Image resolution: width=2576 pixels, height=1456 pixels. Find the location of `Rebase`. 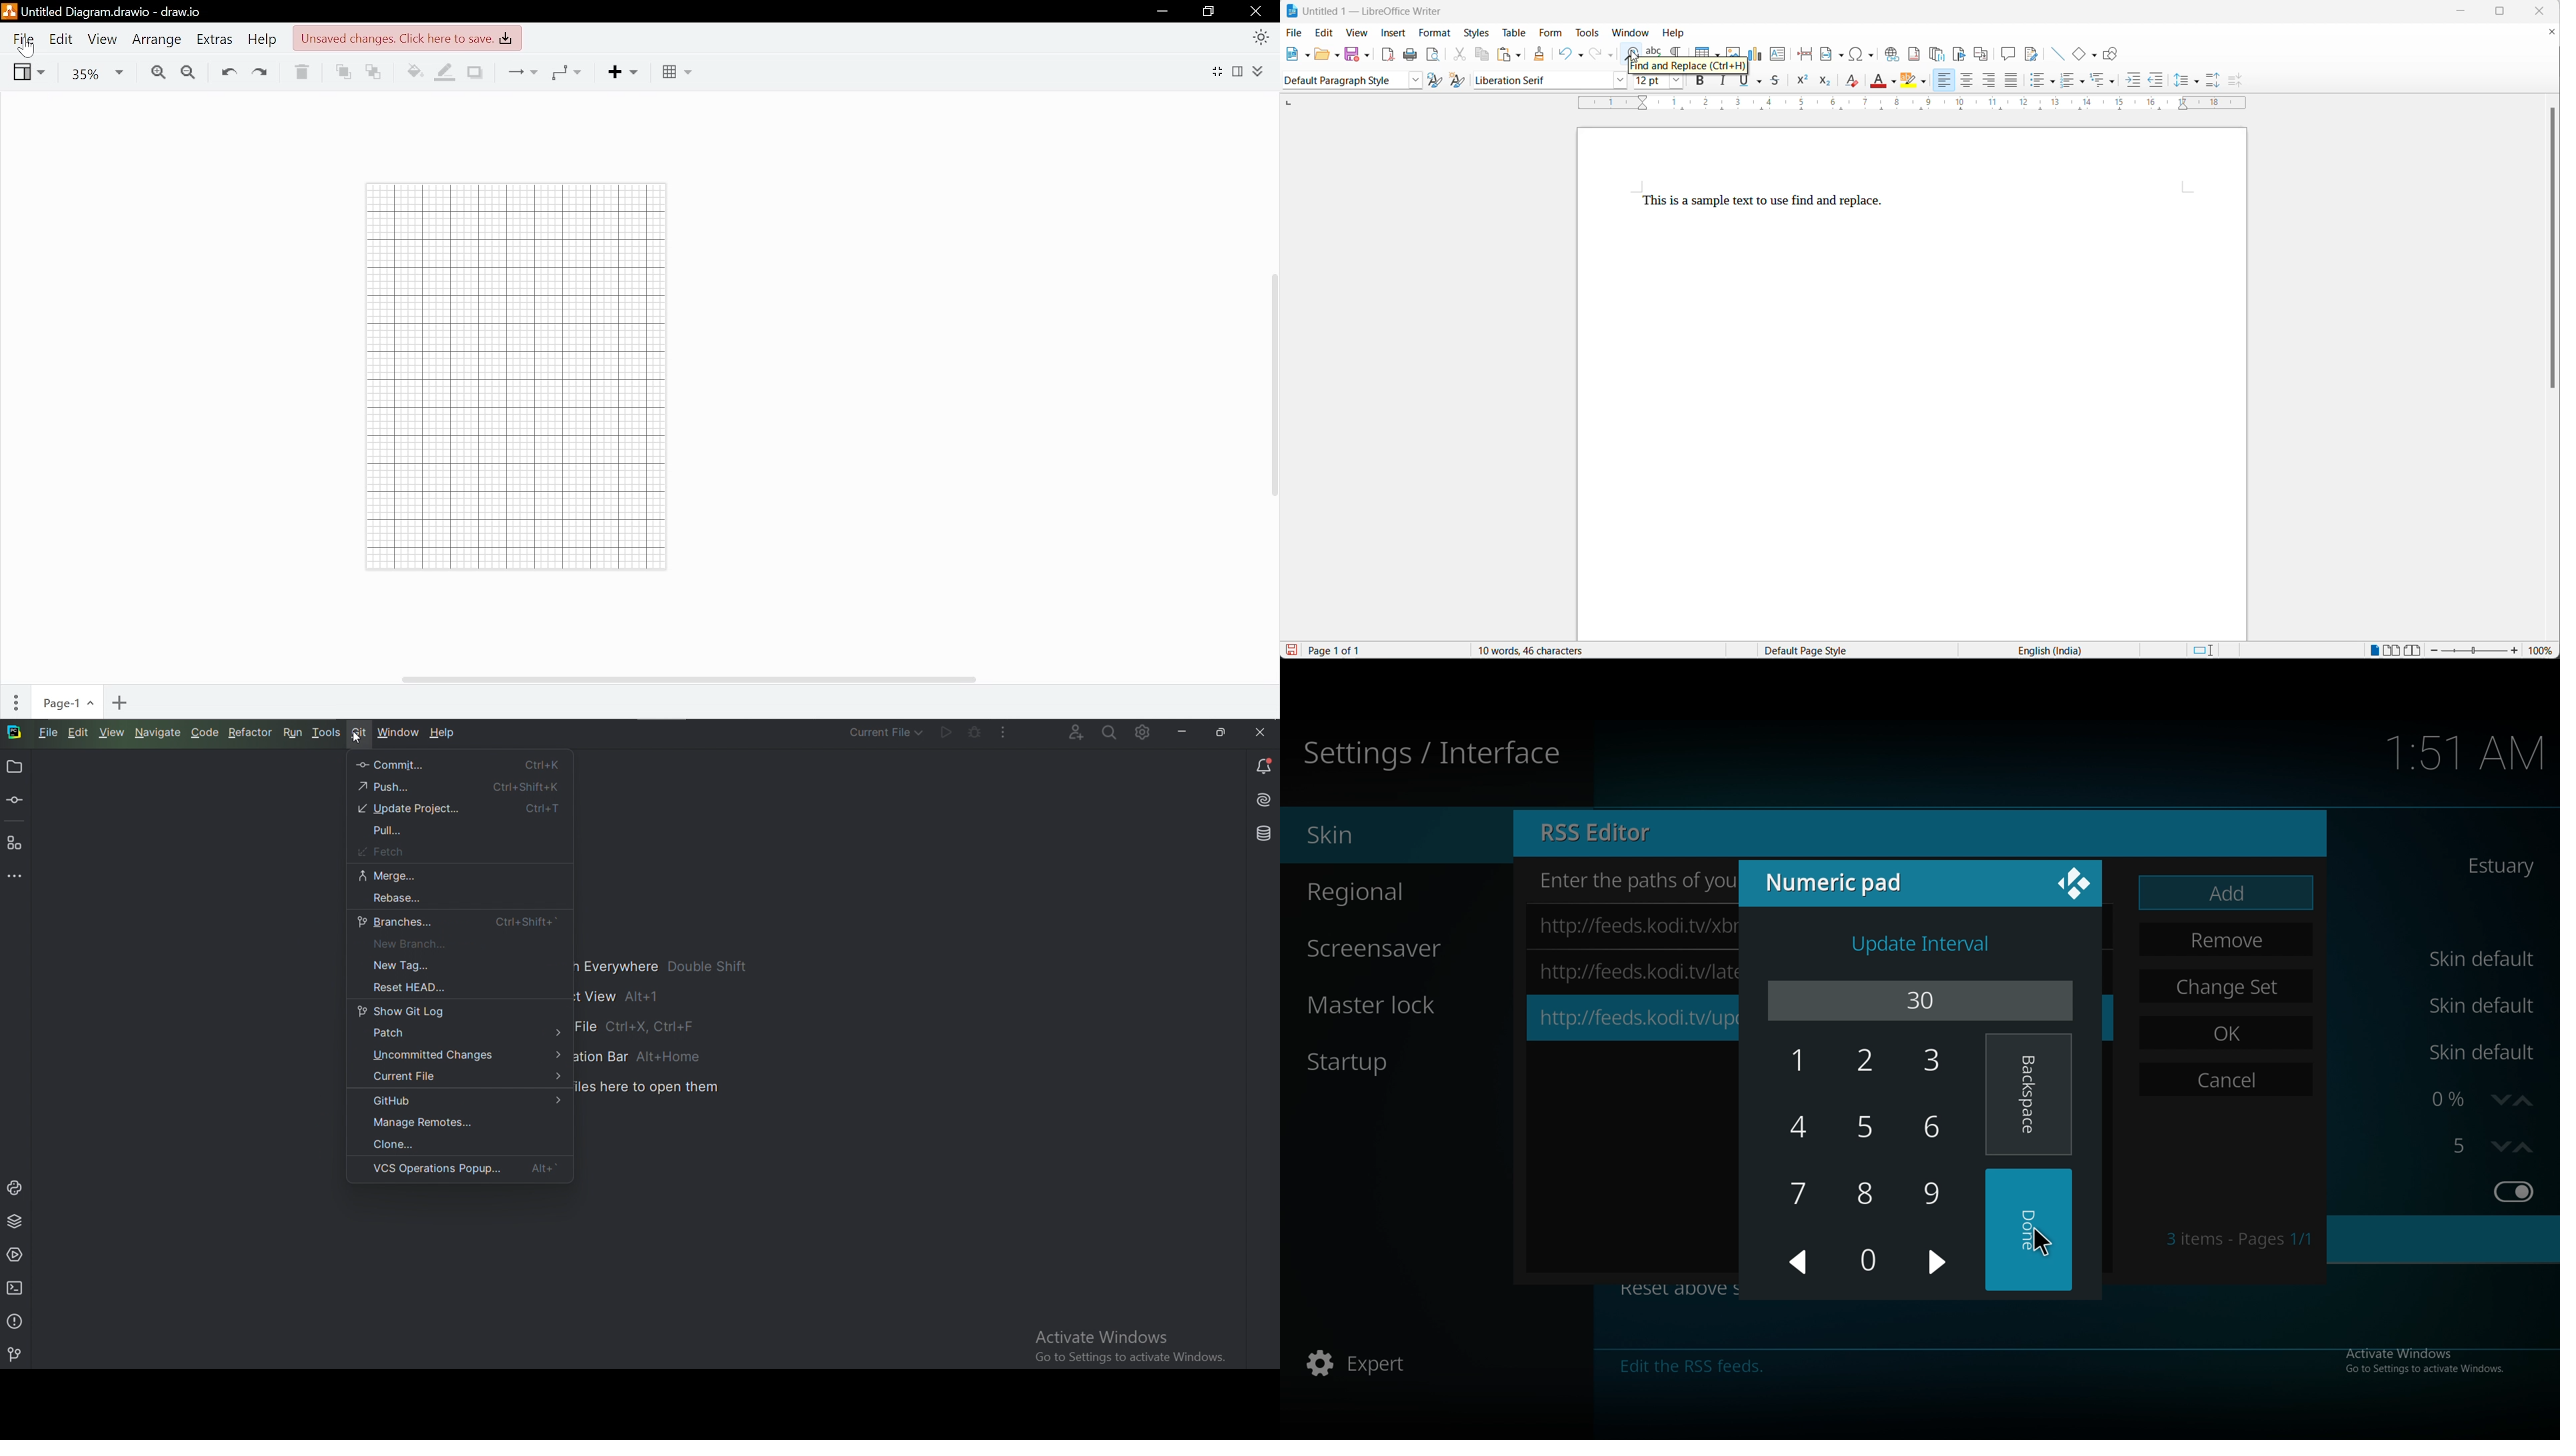

Rebase is located at coordinates (395, 898).